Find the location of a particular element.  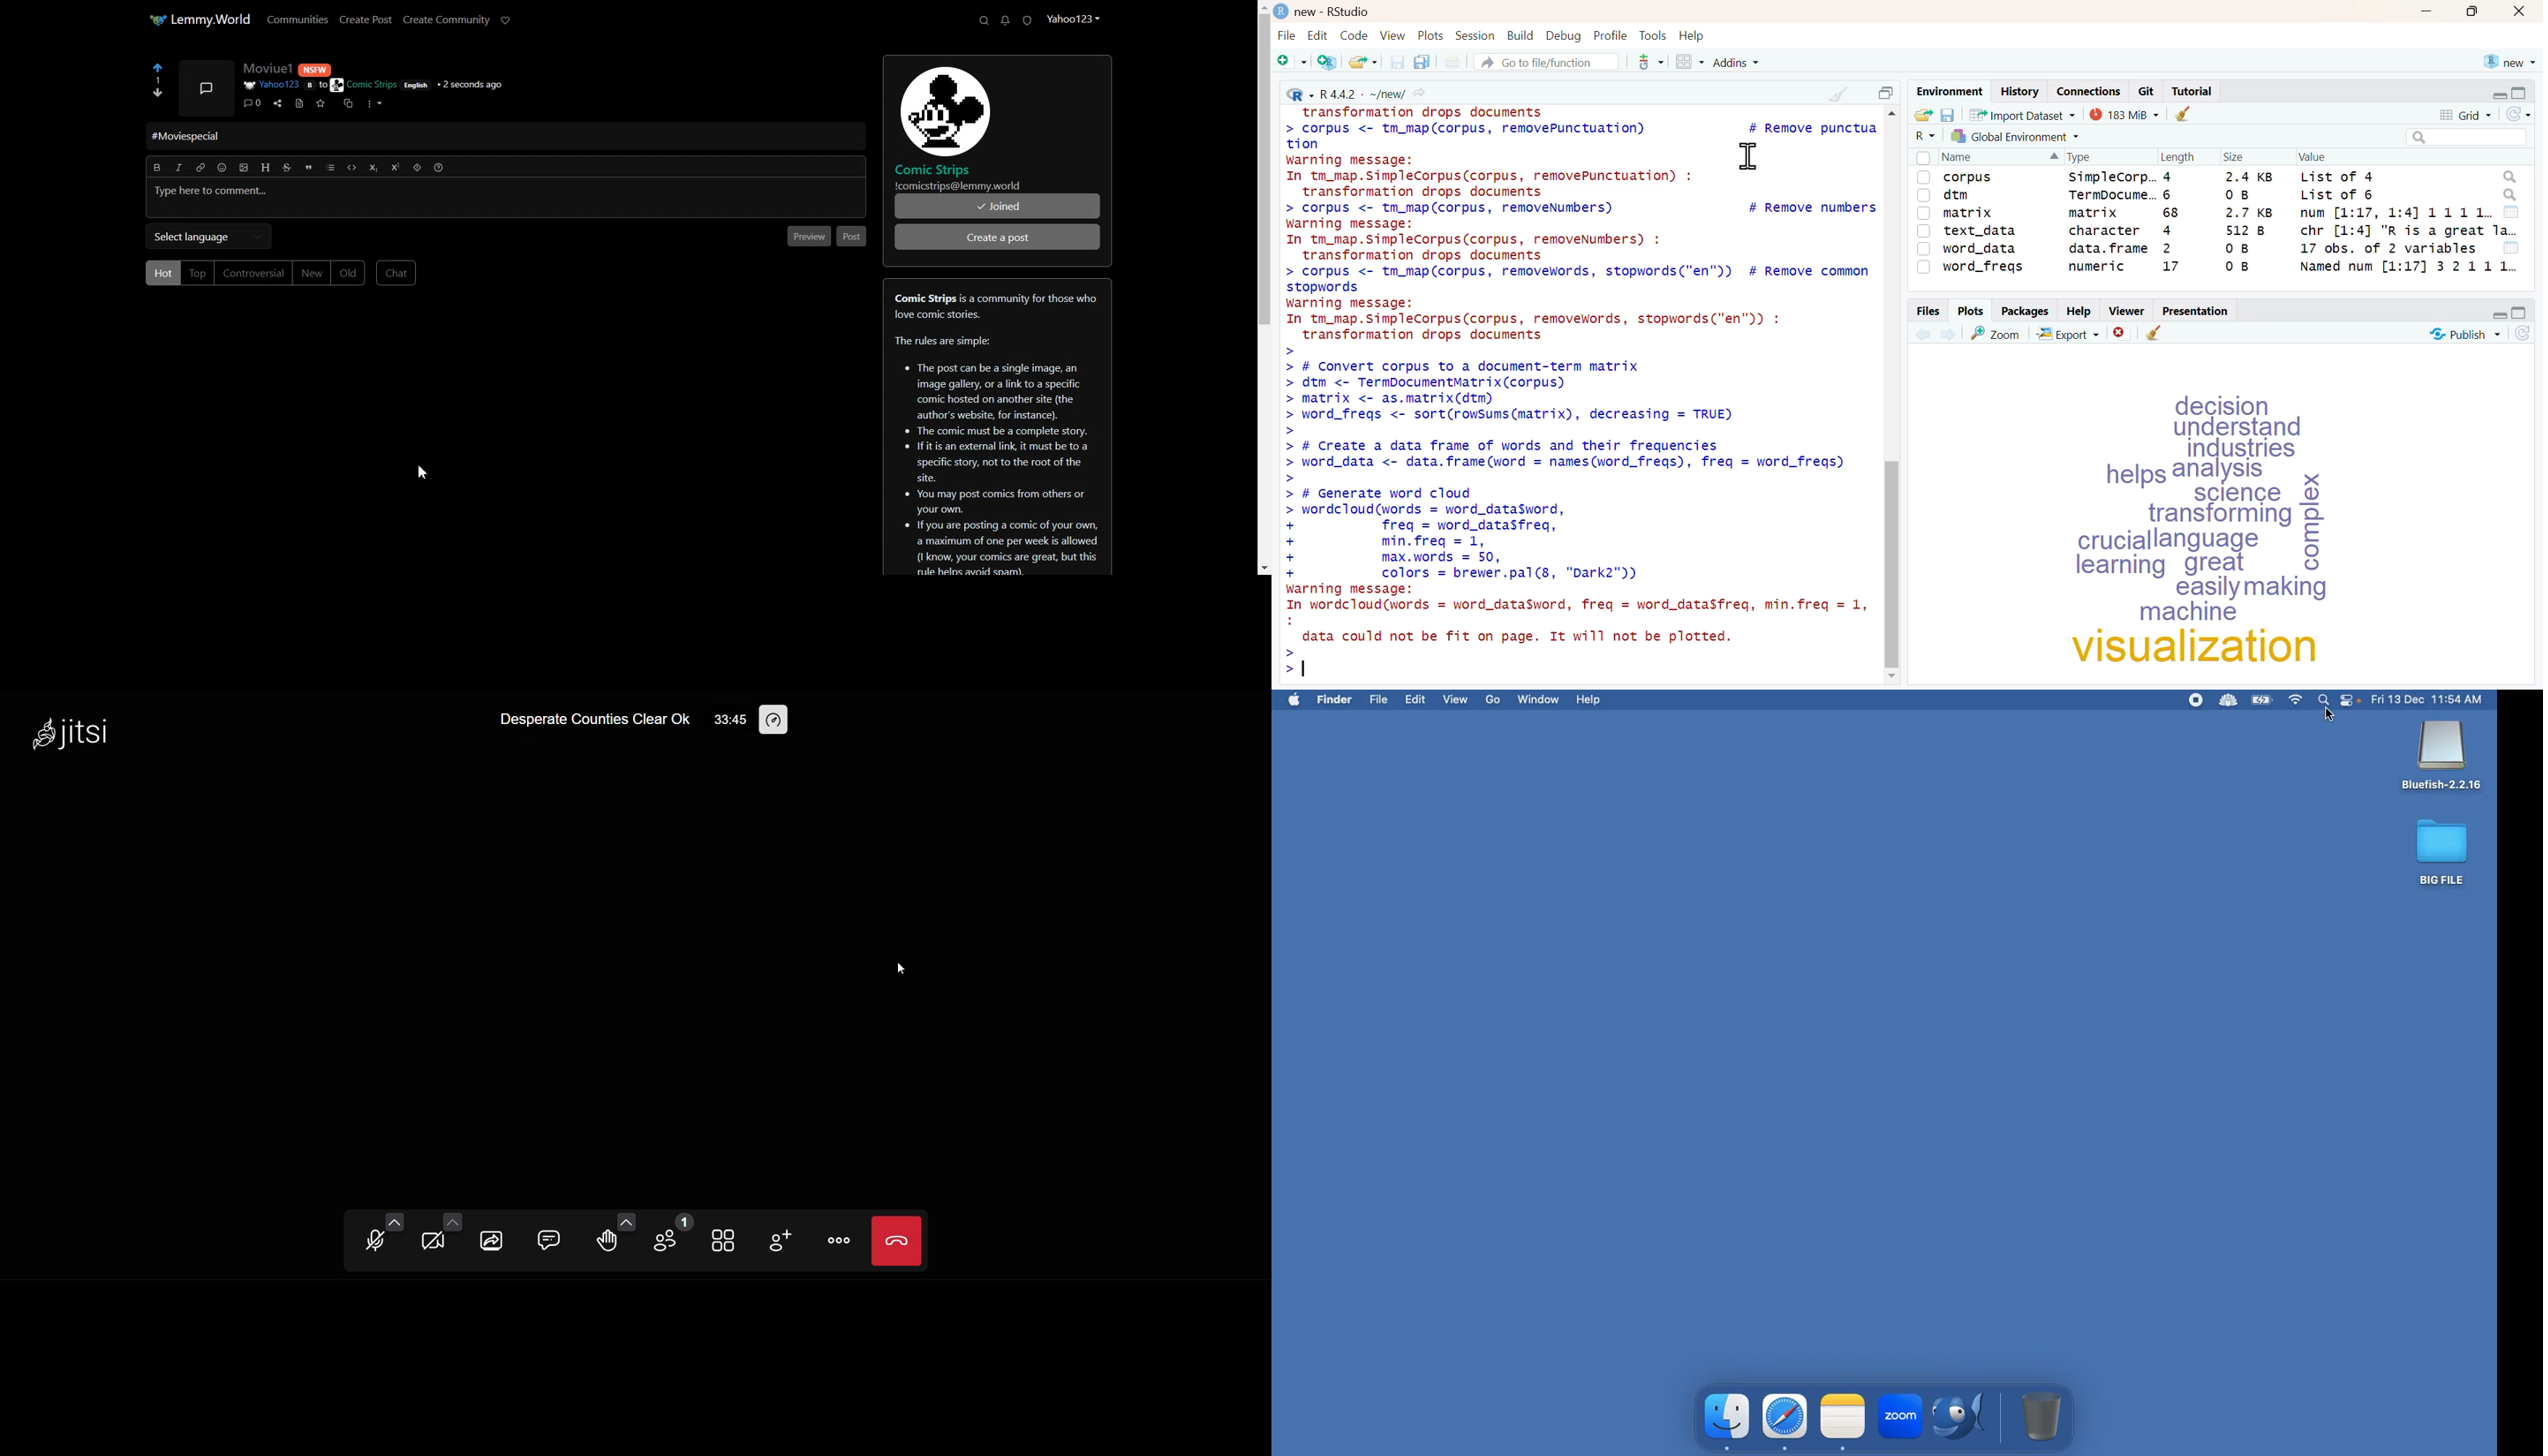

Profile Pic is located at coordinates (208, 87).